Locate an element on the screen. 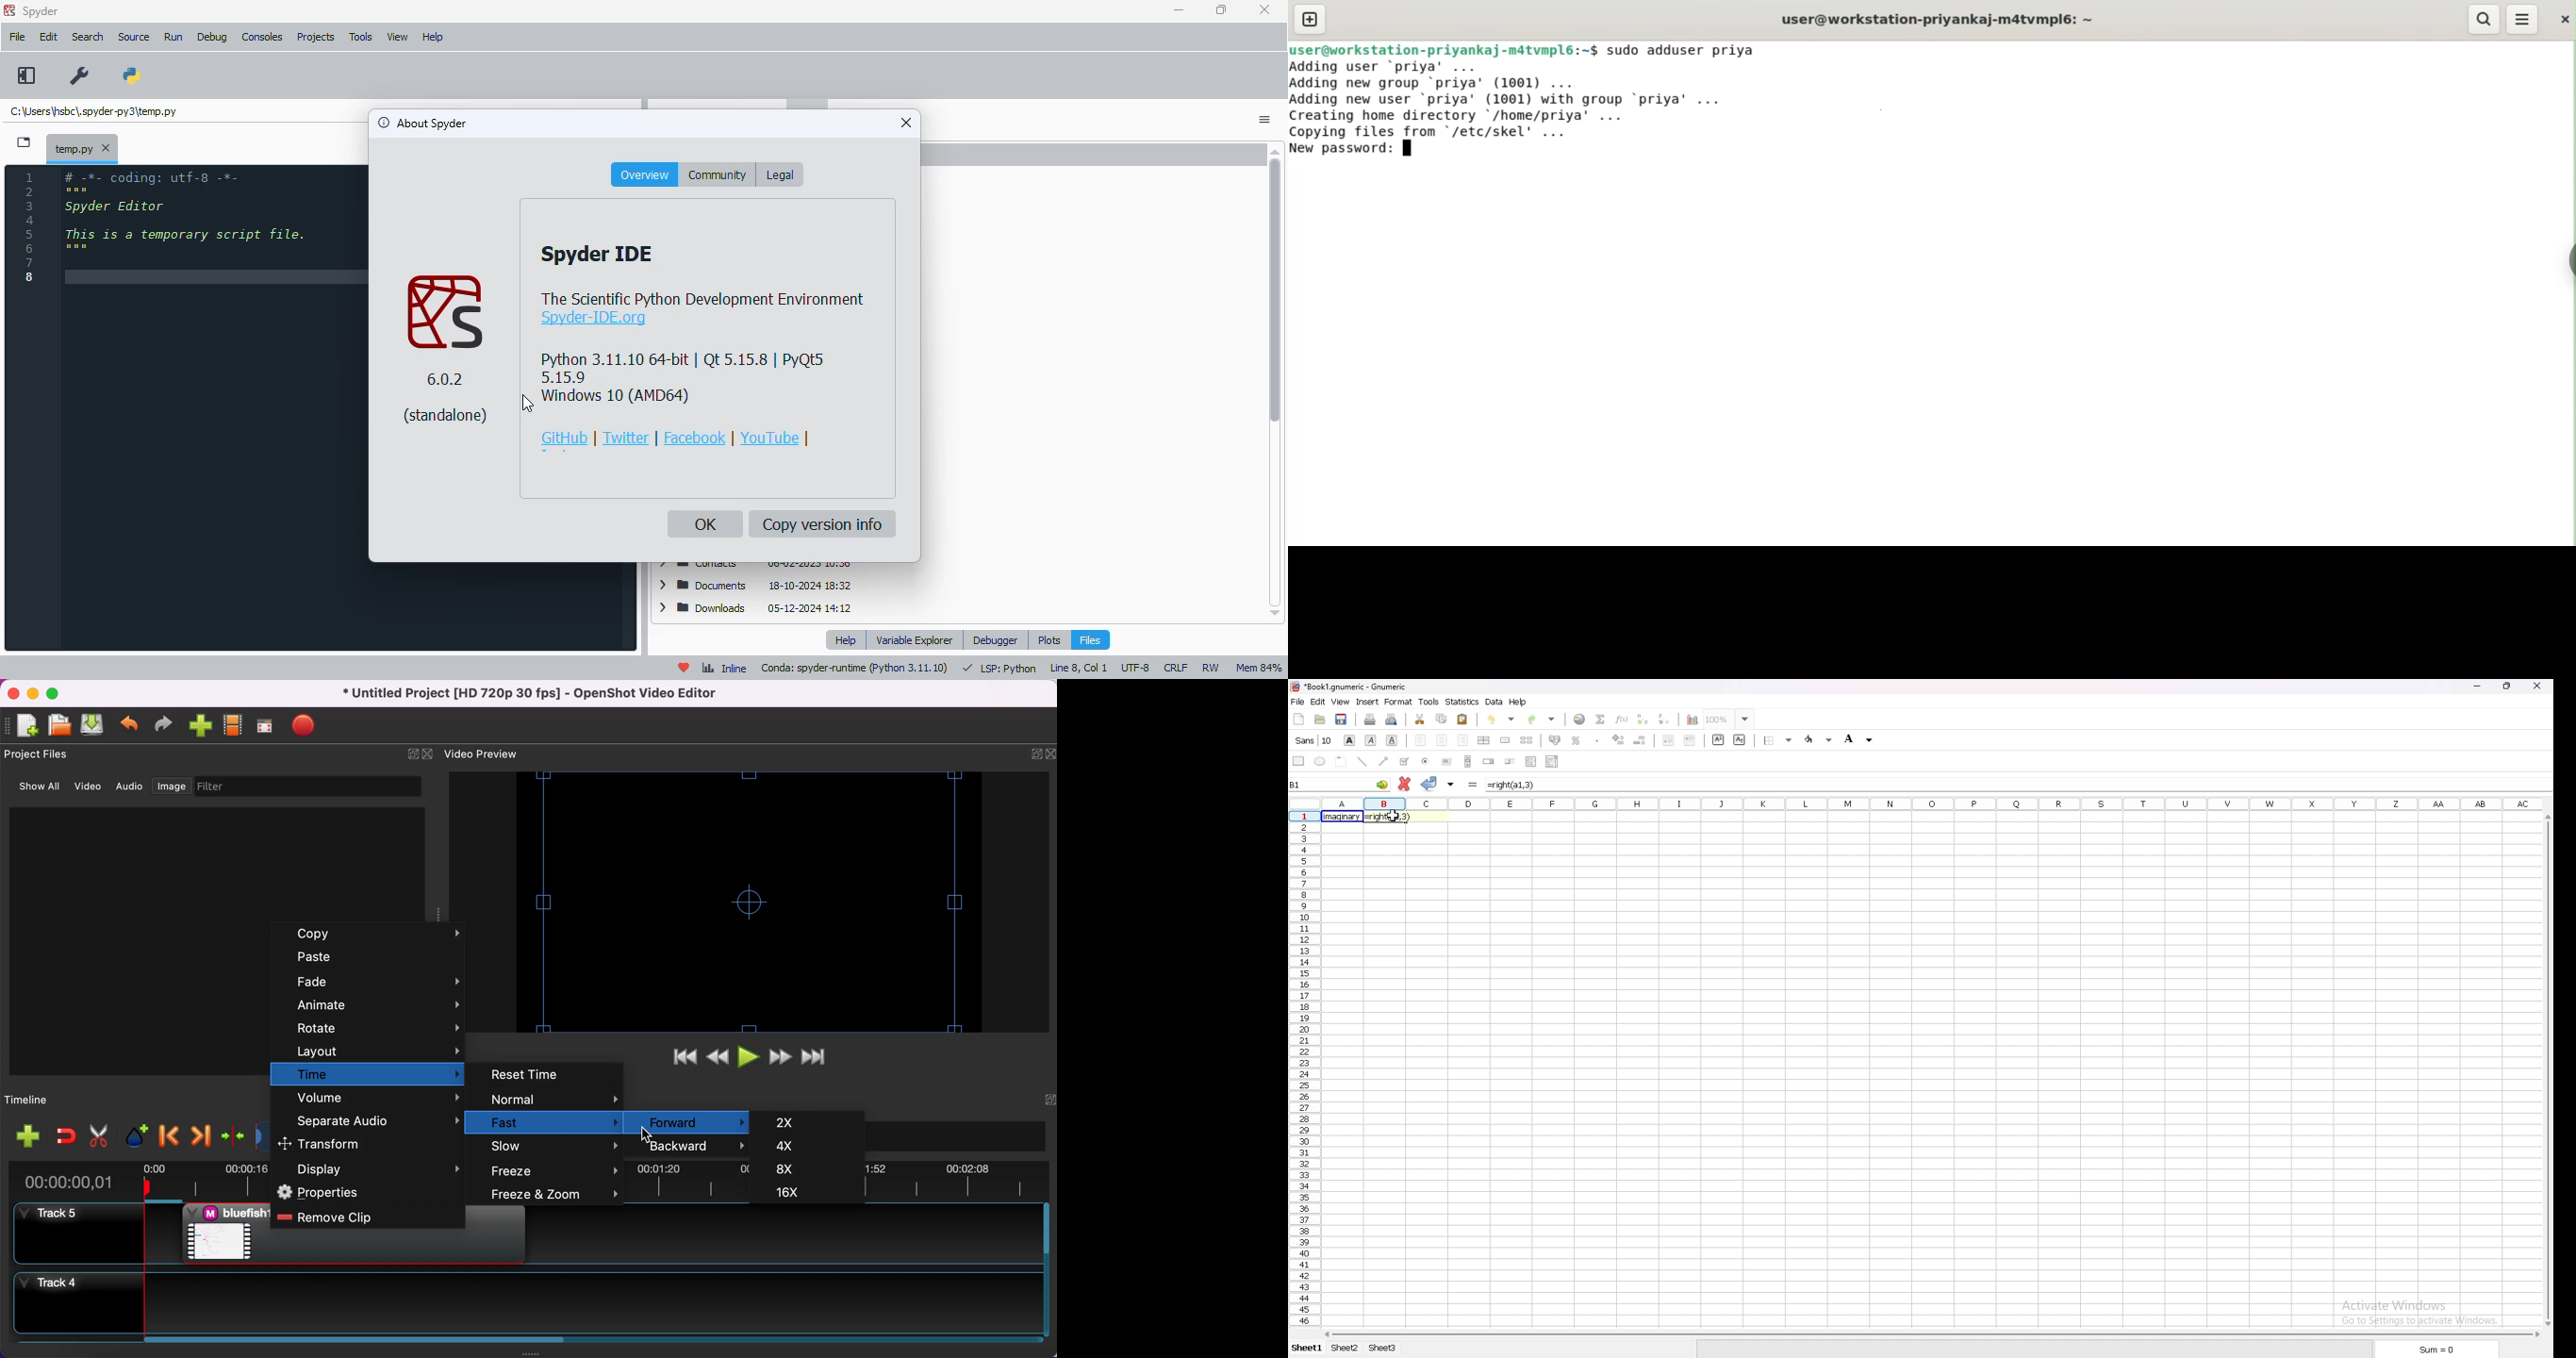 The image size is (2576, 1372). mem 84% is located at coordinates (1259, 668).